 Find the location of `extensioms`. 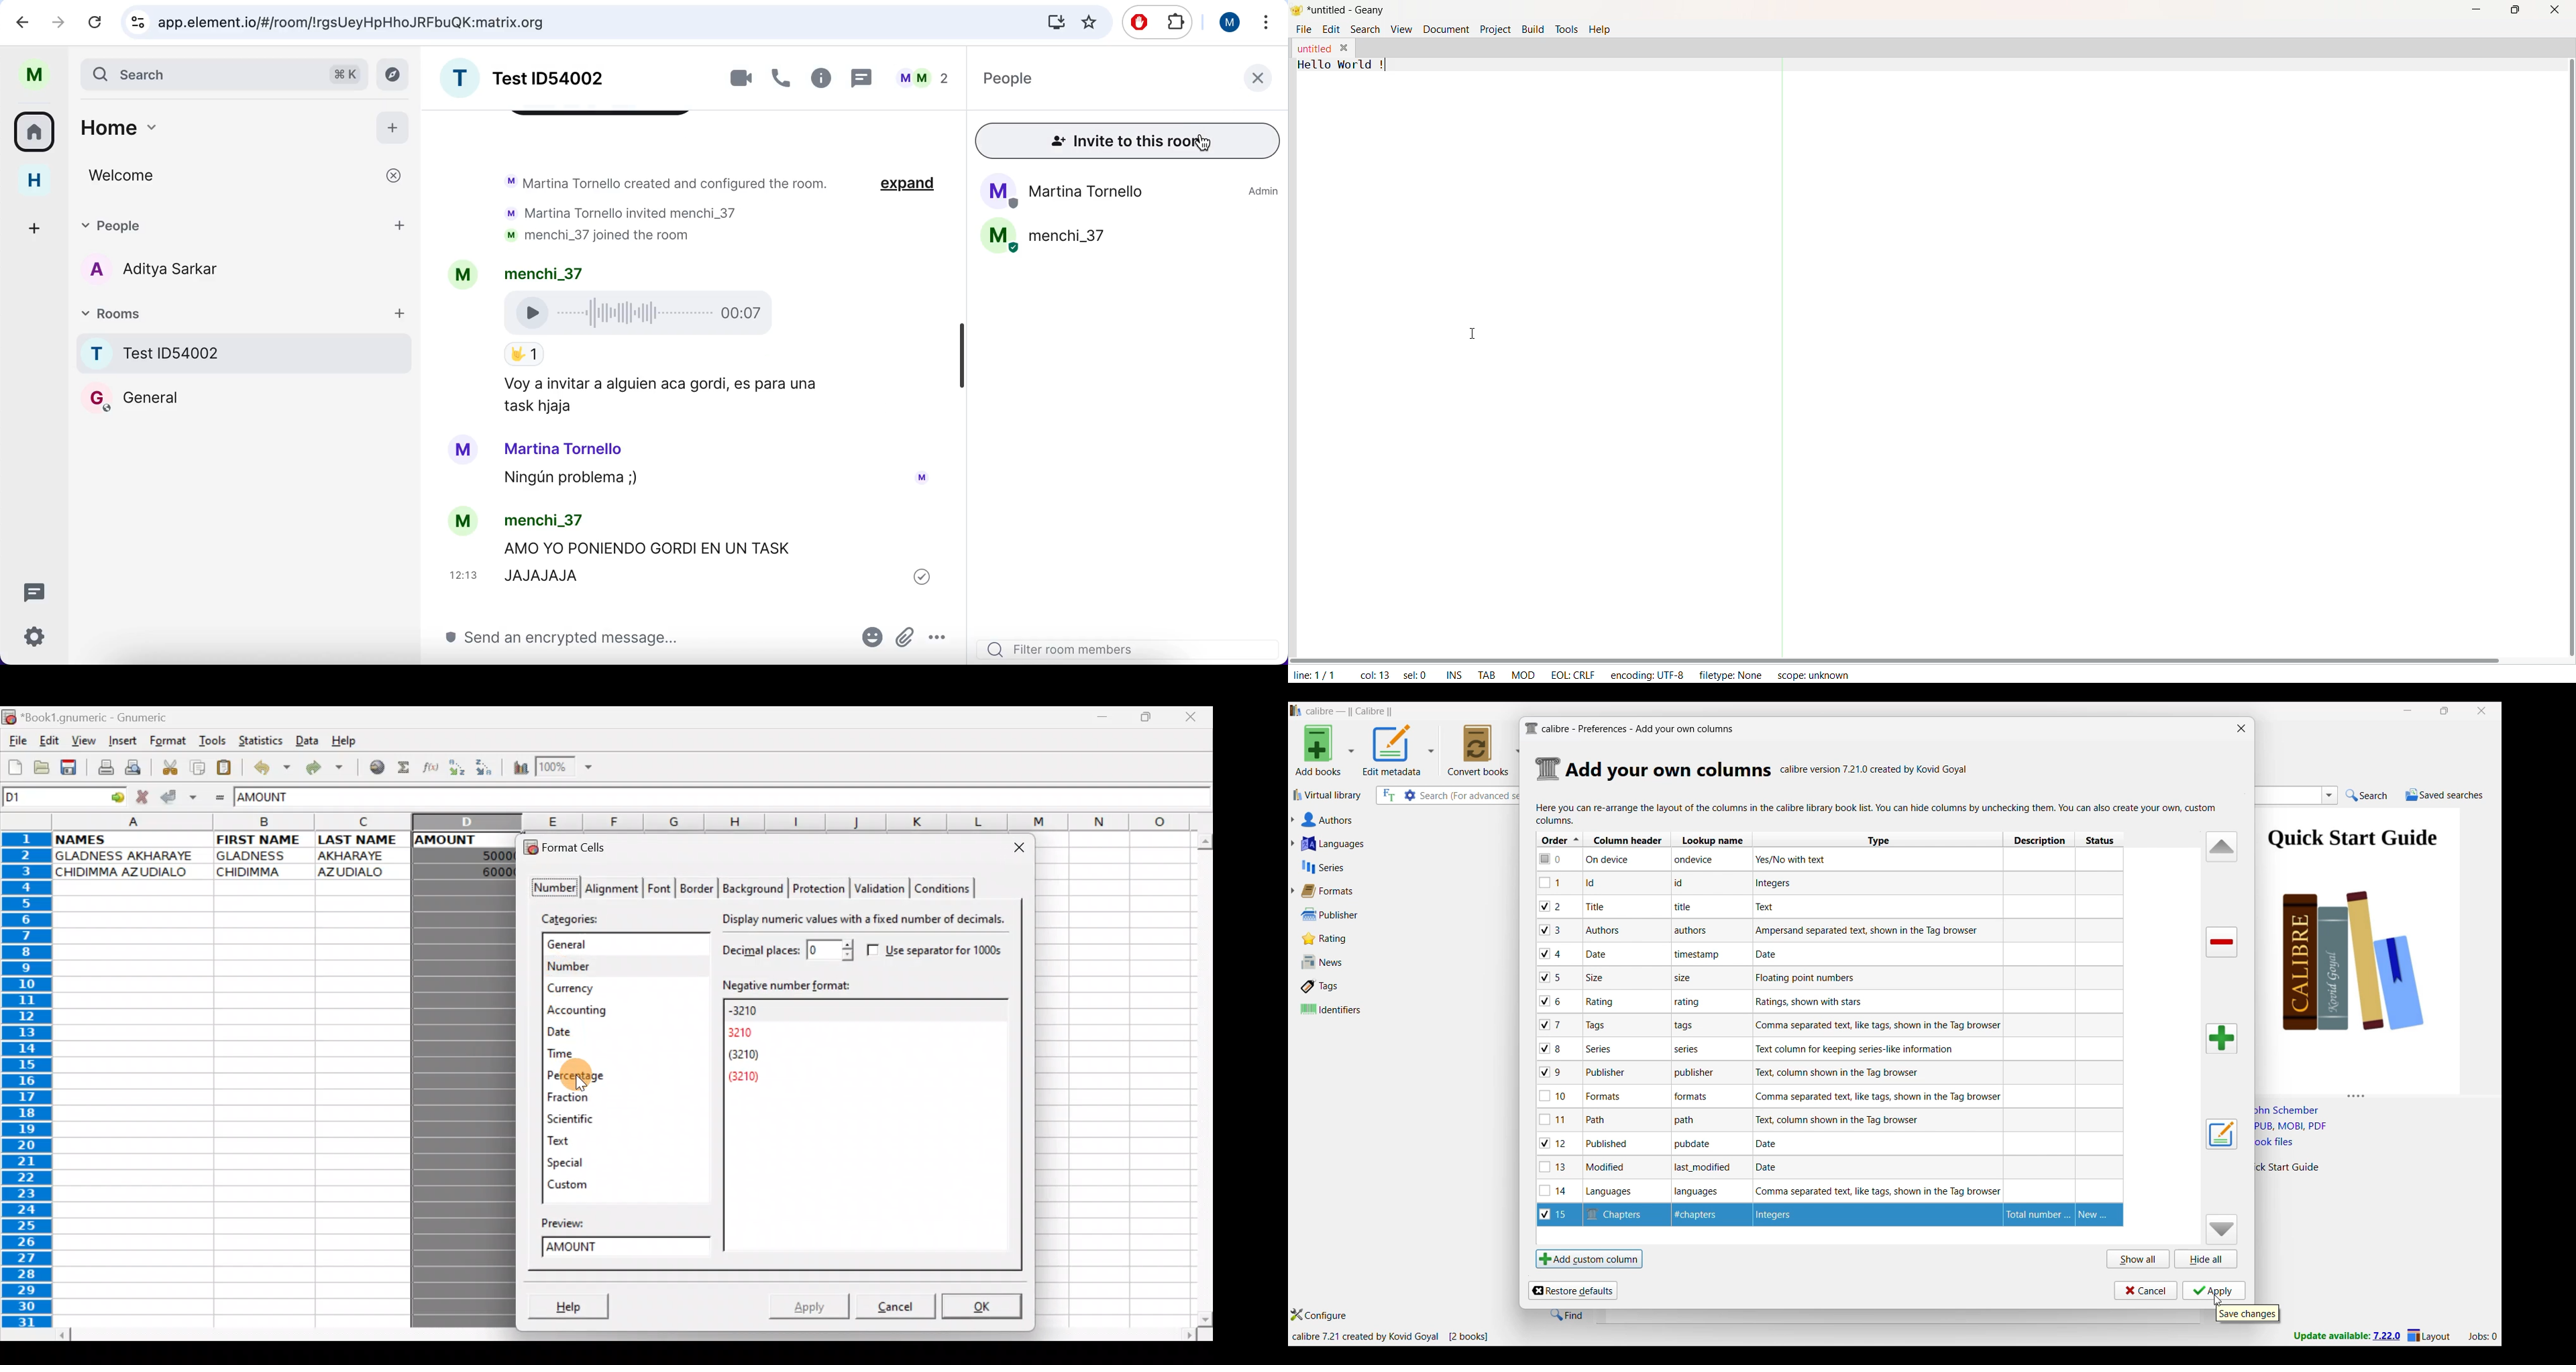

extensioms is located at coordinates (1174, 25).